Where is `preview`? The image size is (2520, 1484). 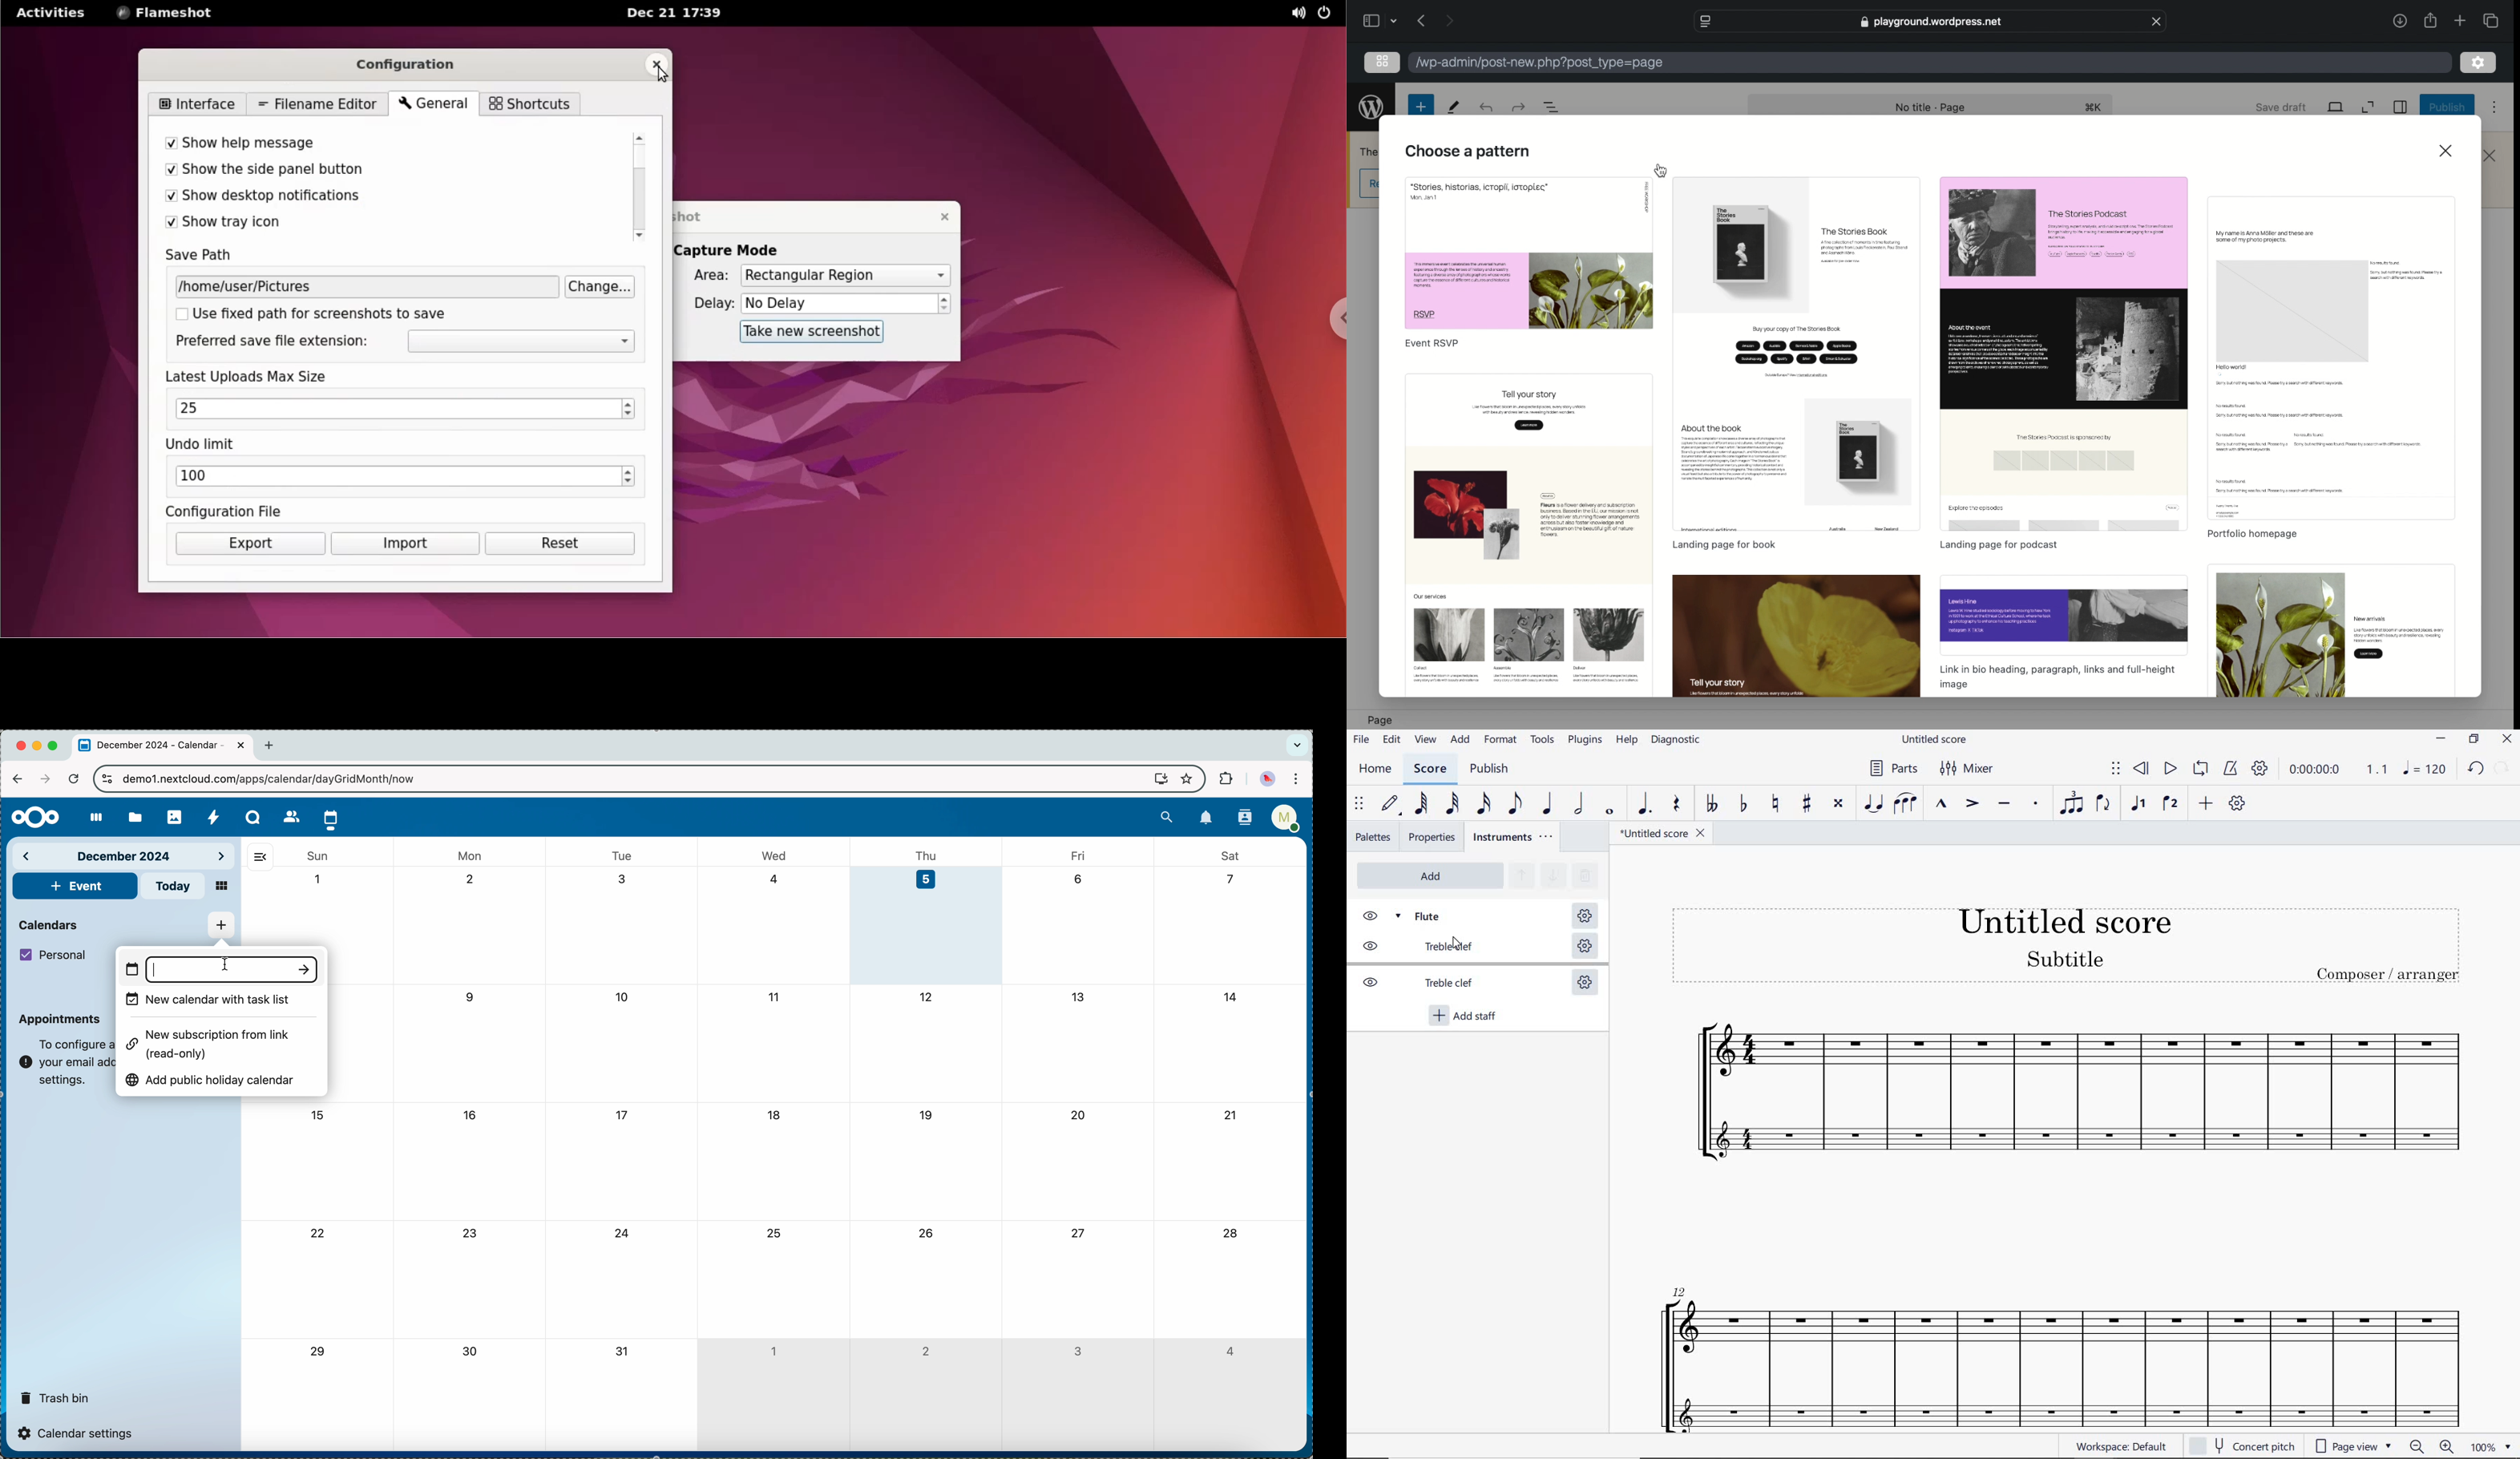 preview is located at coordinates (2064, 352).